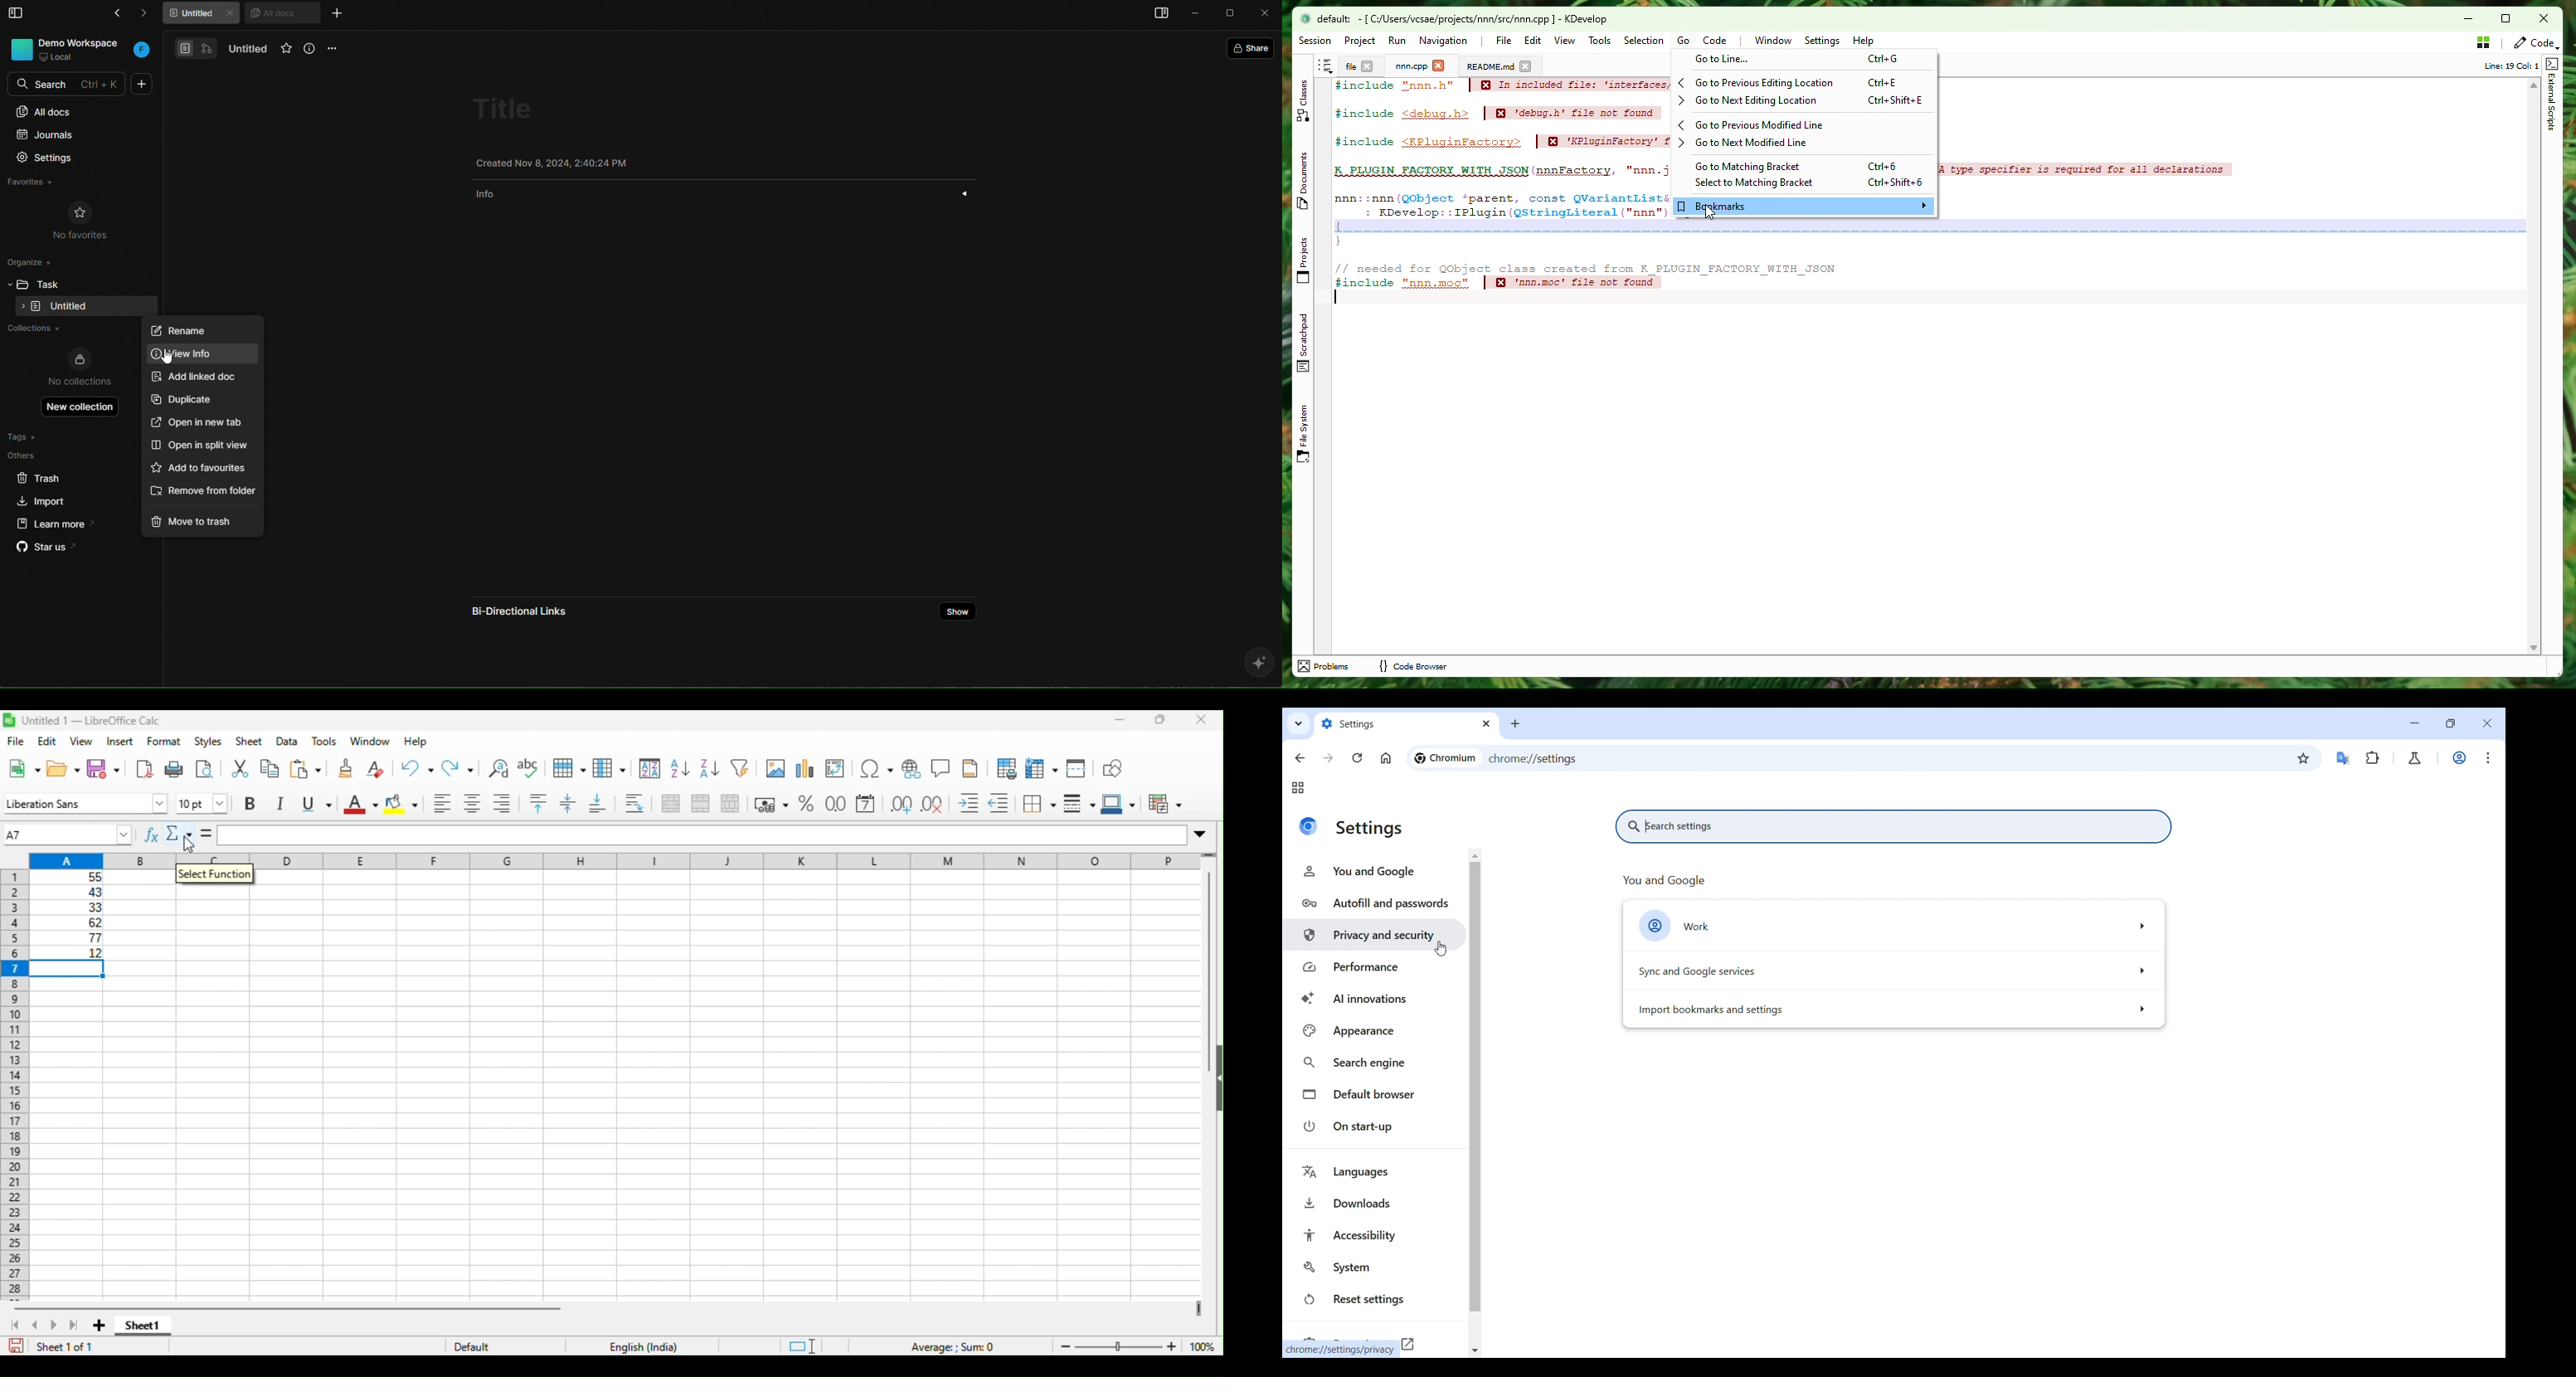 This screenshot has width=2576, height=1400. Describe the element at coordinates (1299, 724) in the screenshot. I see `Search tabs` at that location.